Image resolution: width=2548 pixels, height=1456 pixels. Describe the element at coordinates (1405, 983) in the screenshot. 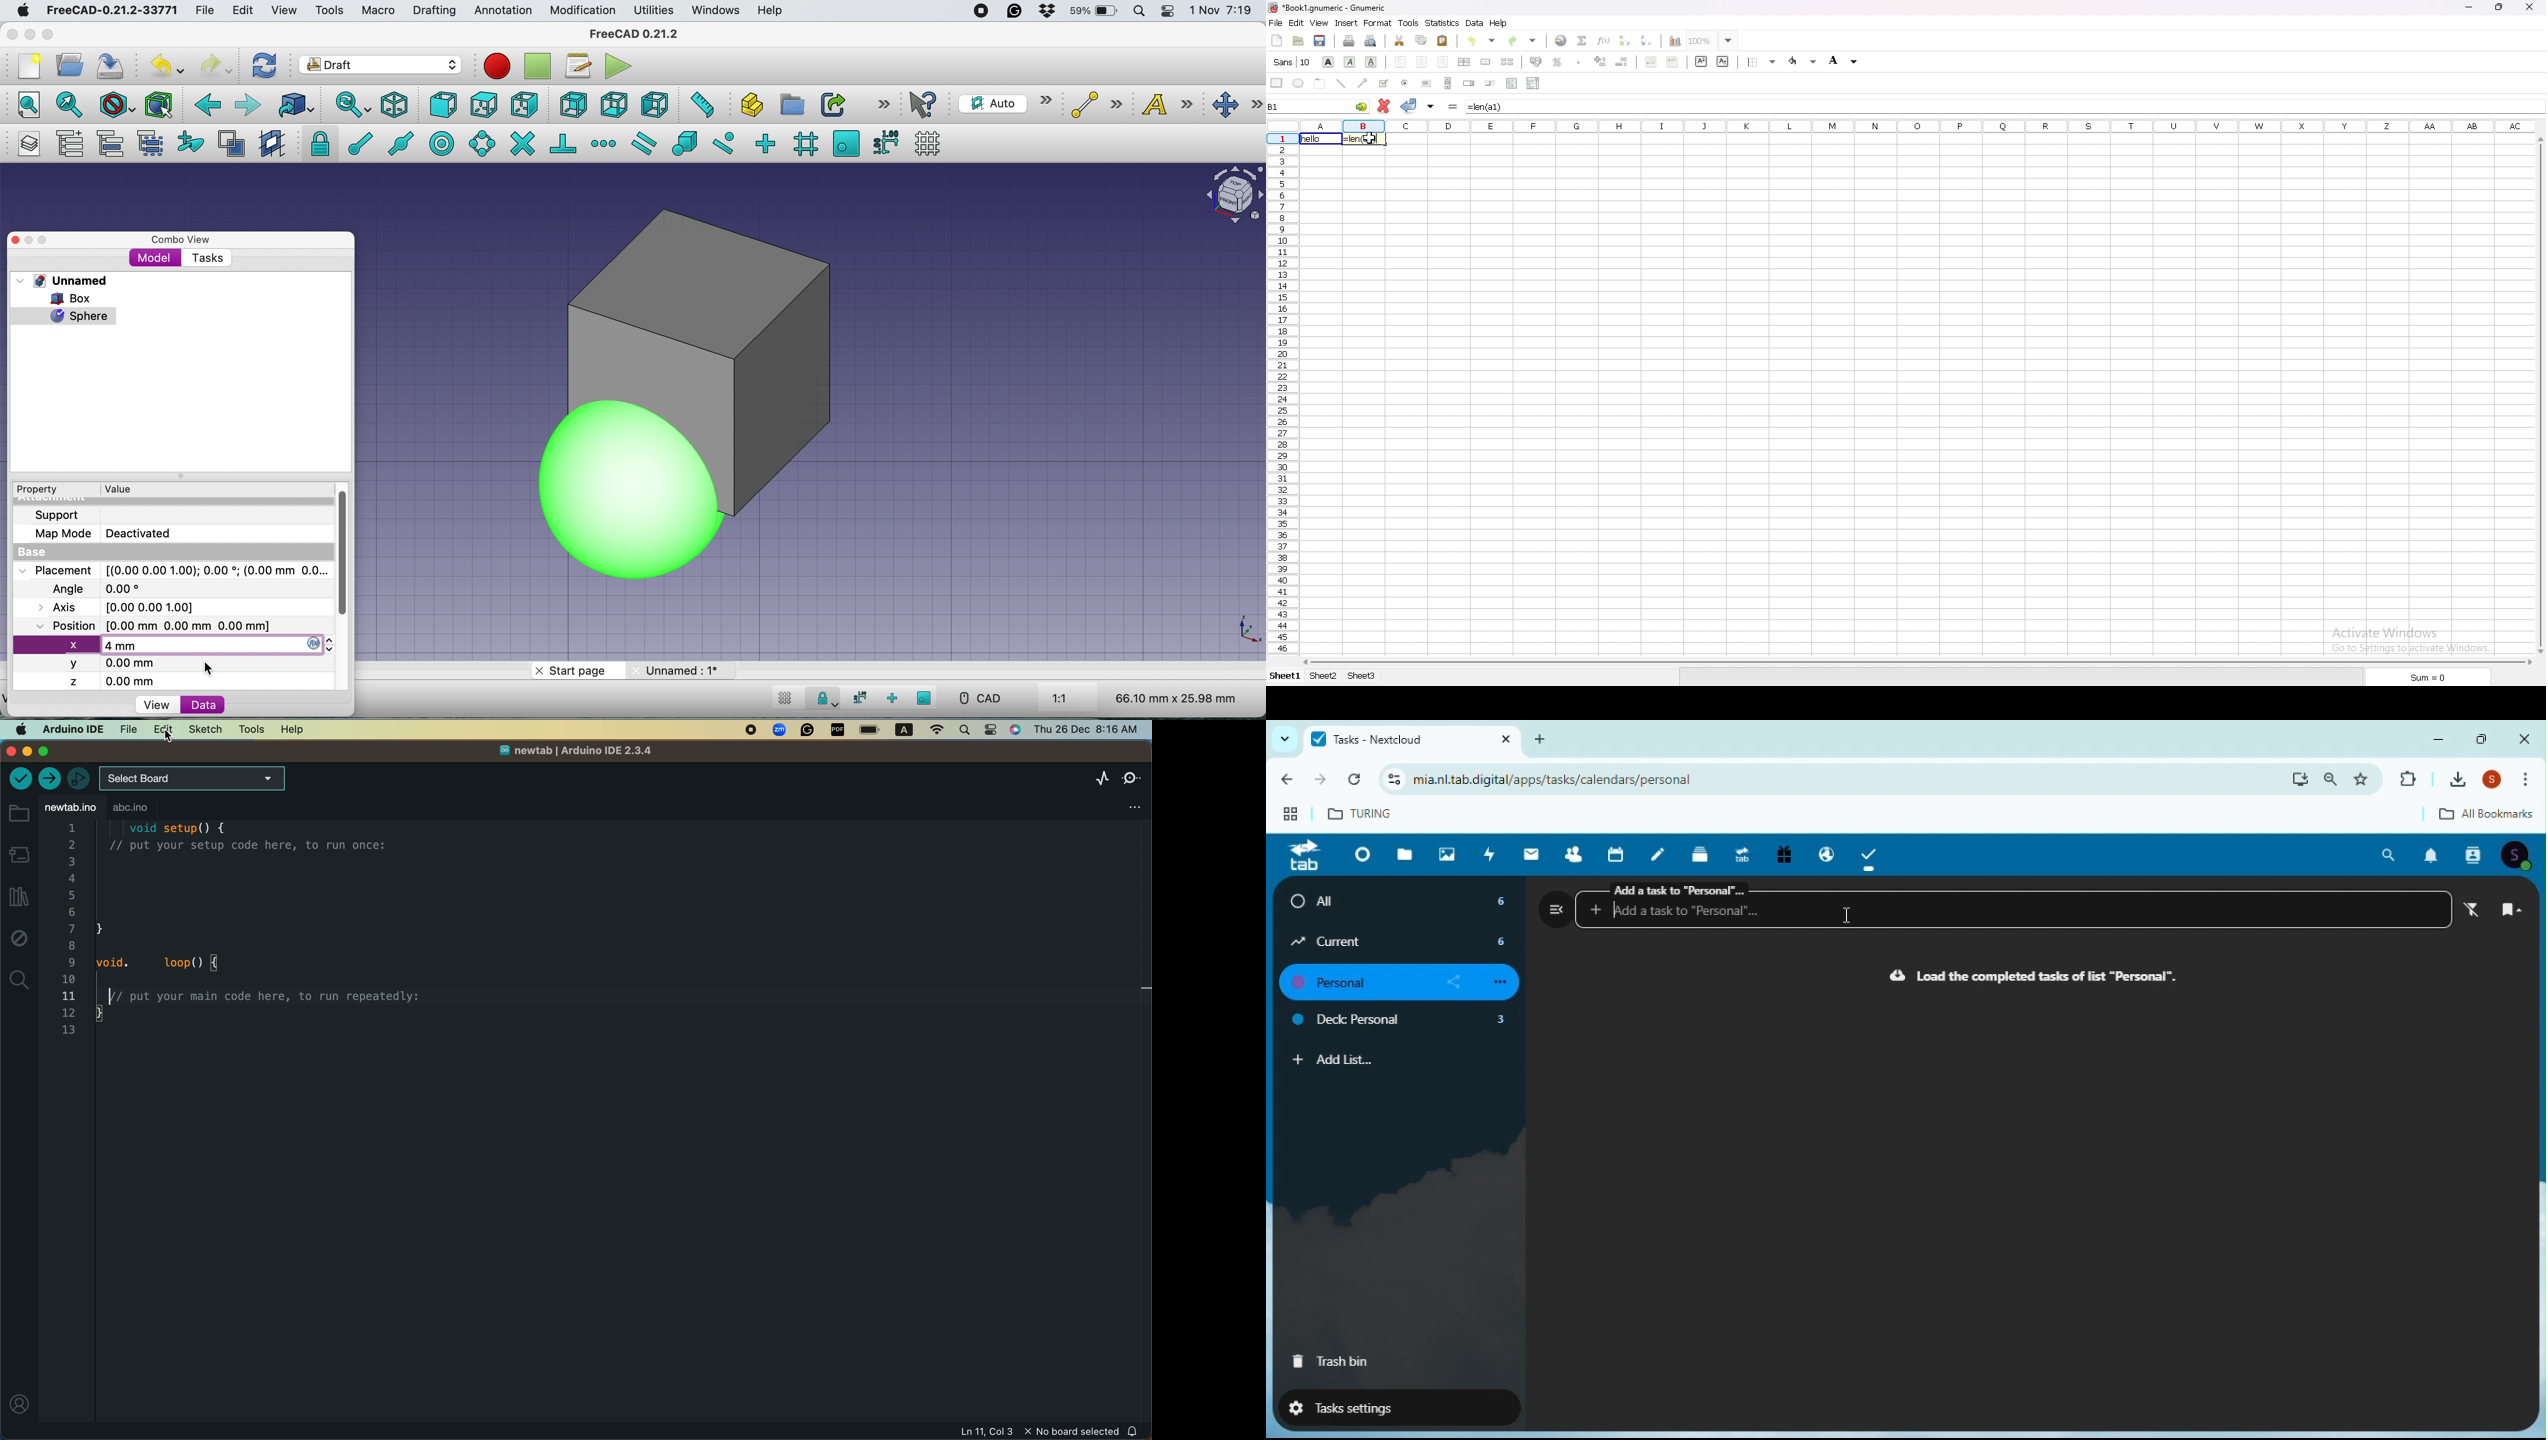

I see `Personal` at that location.